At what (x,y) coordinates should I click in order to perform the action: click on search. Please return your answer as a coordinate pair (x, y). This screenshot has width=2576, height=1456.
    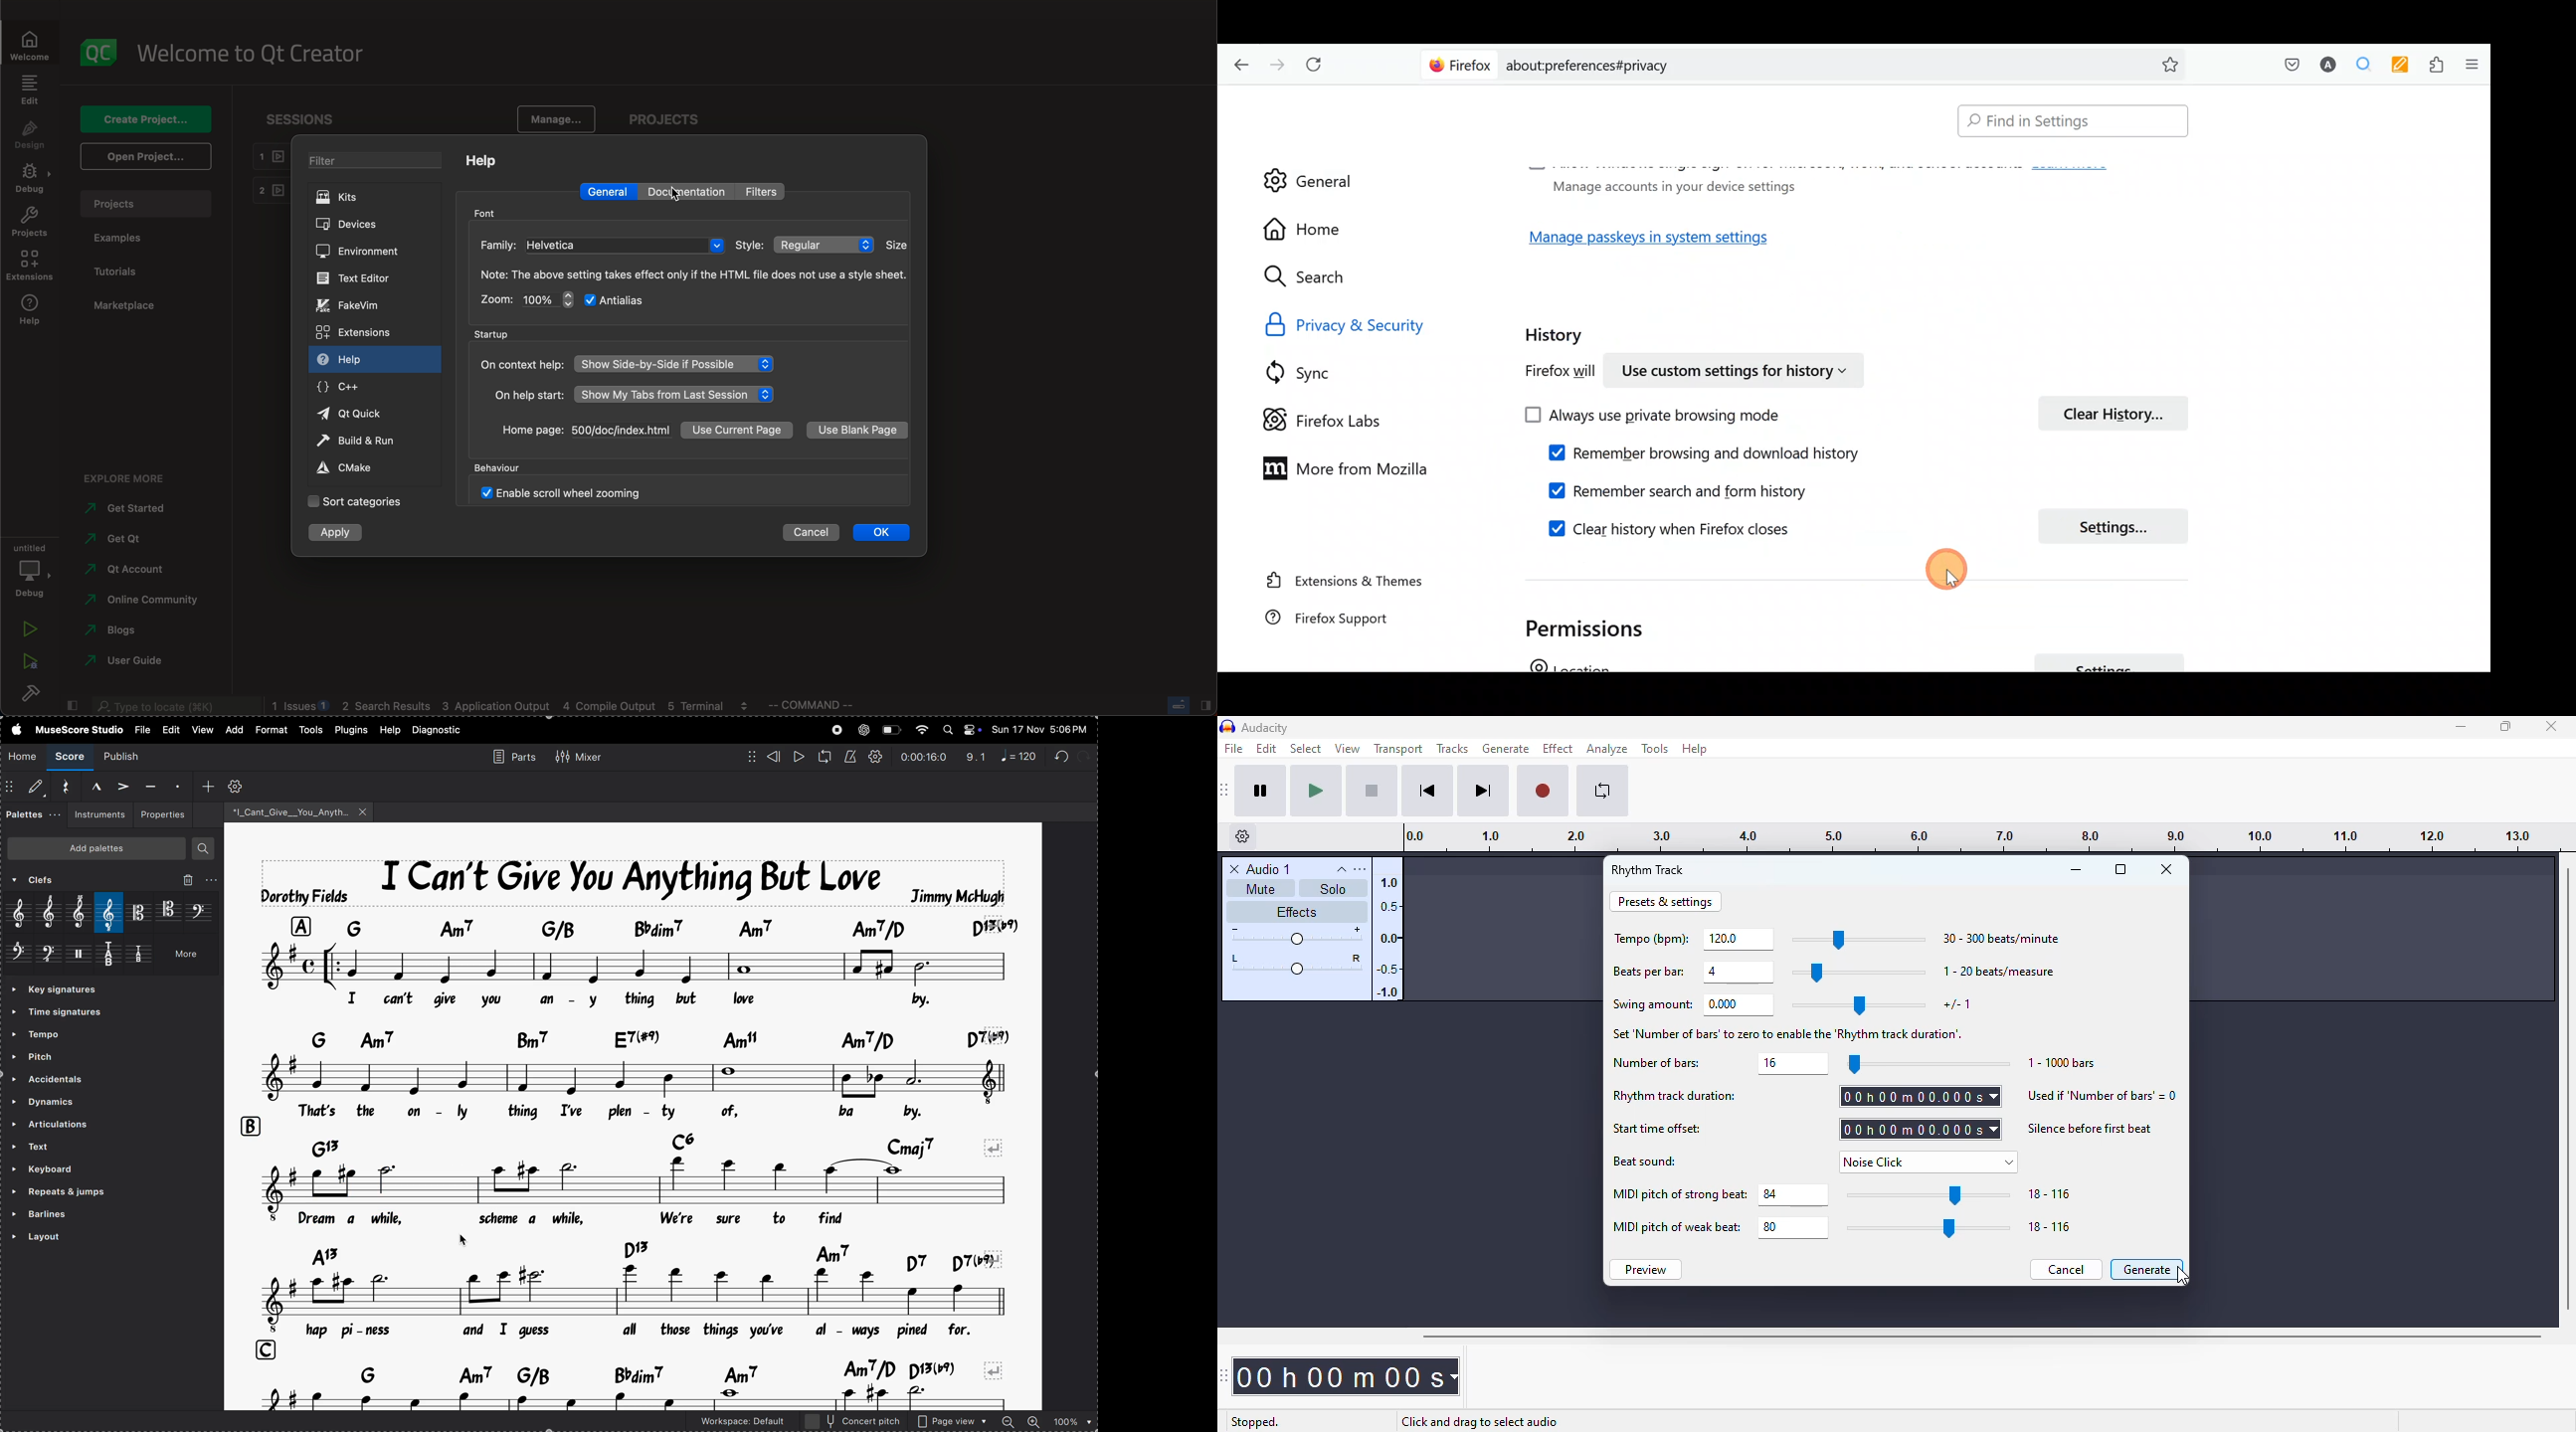
    Looking at the image, I should click on (203, 849).